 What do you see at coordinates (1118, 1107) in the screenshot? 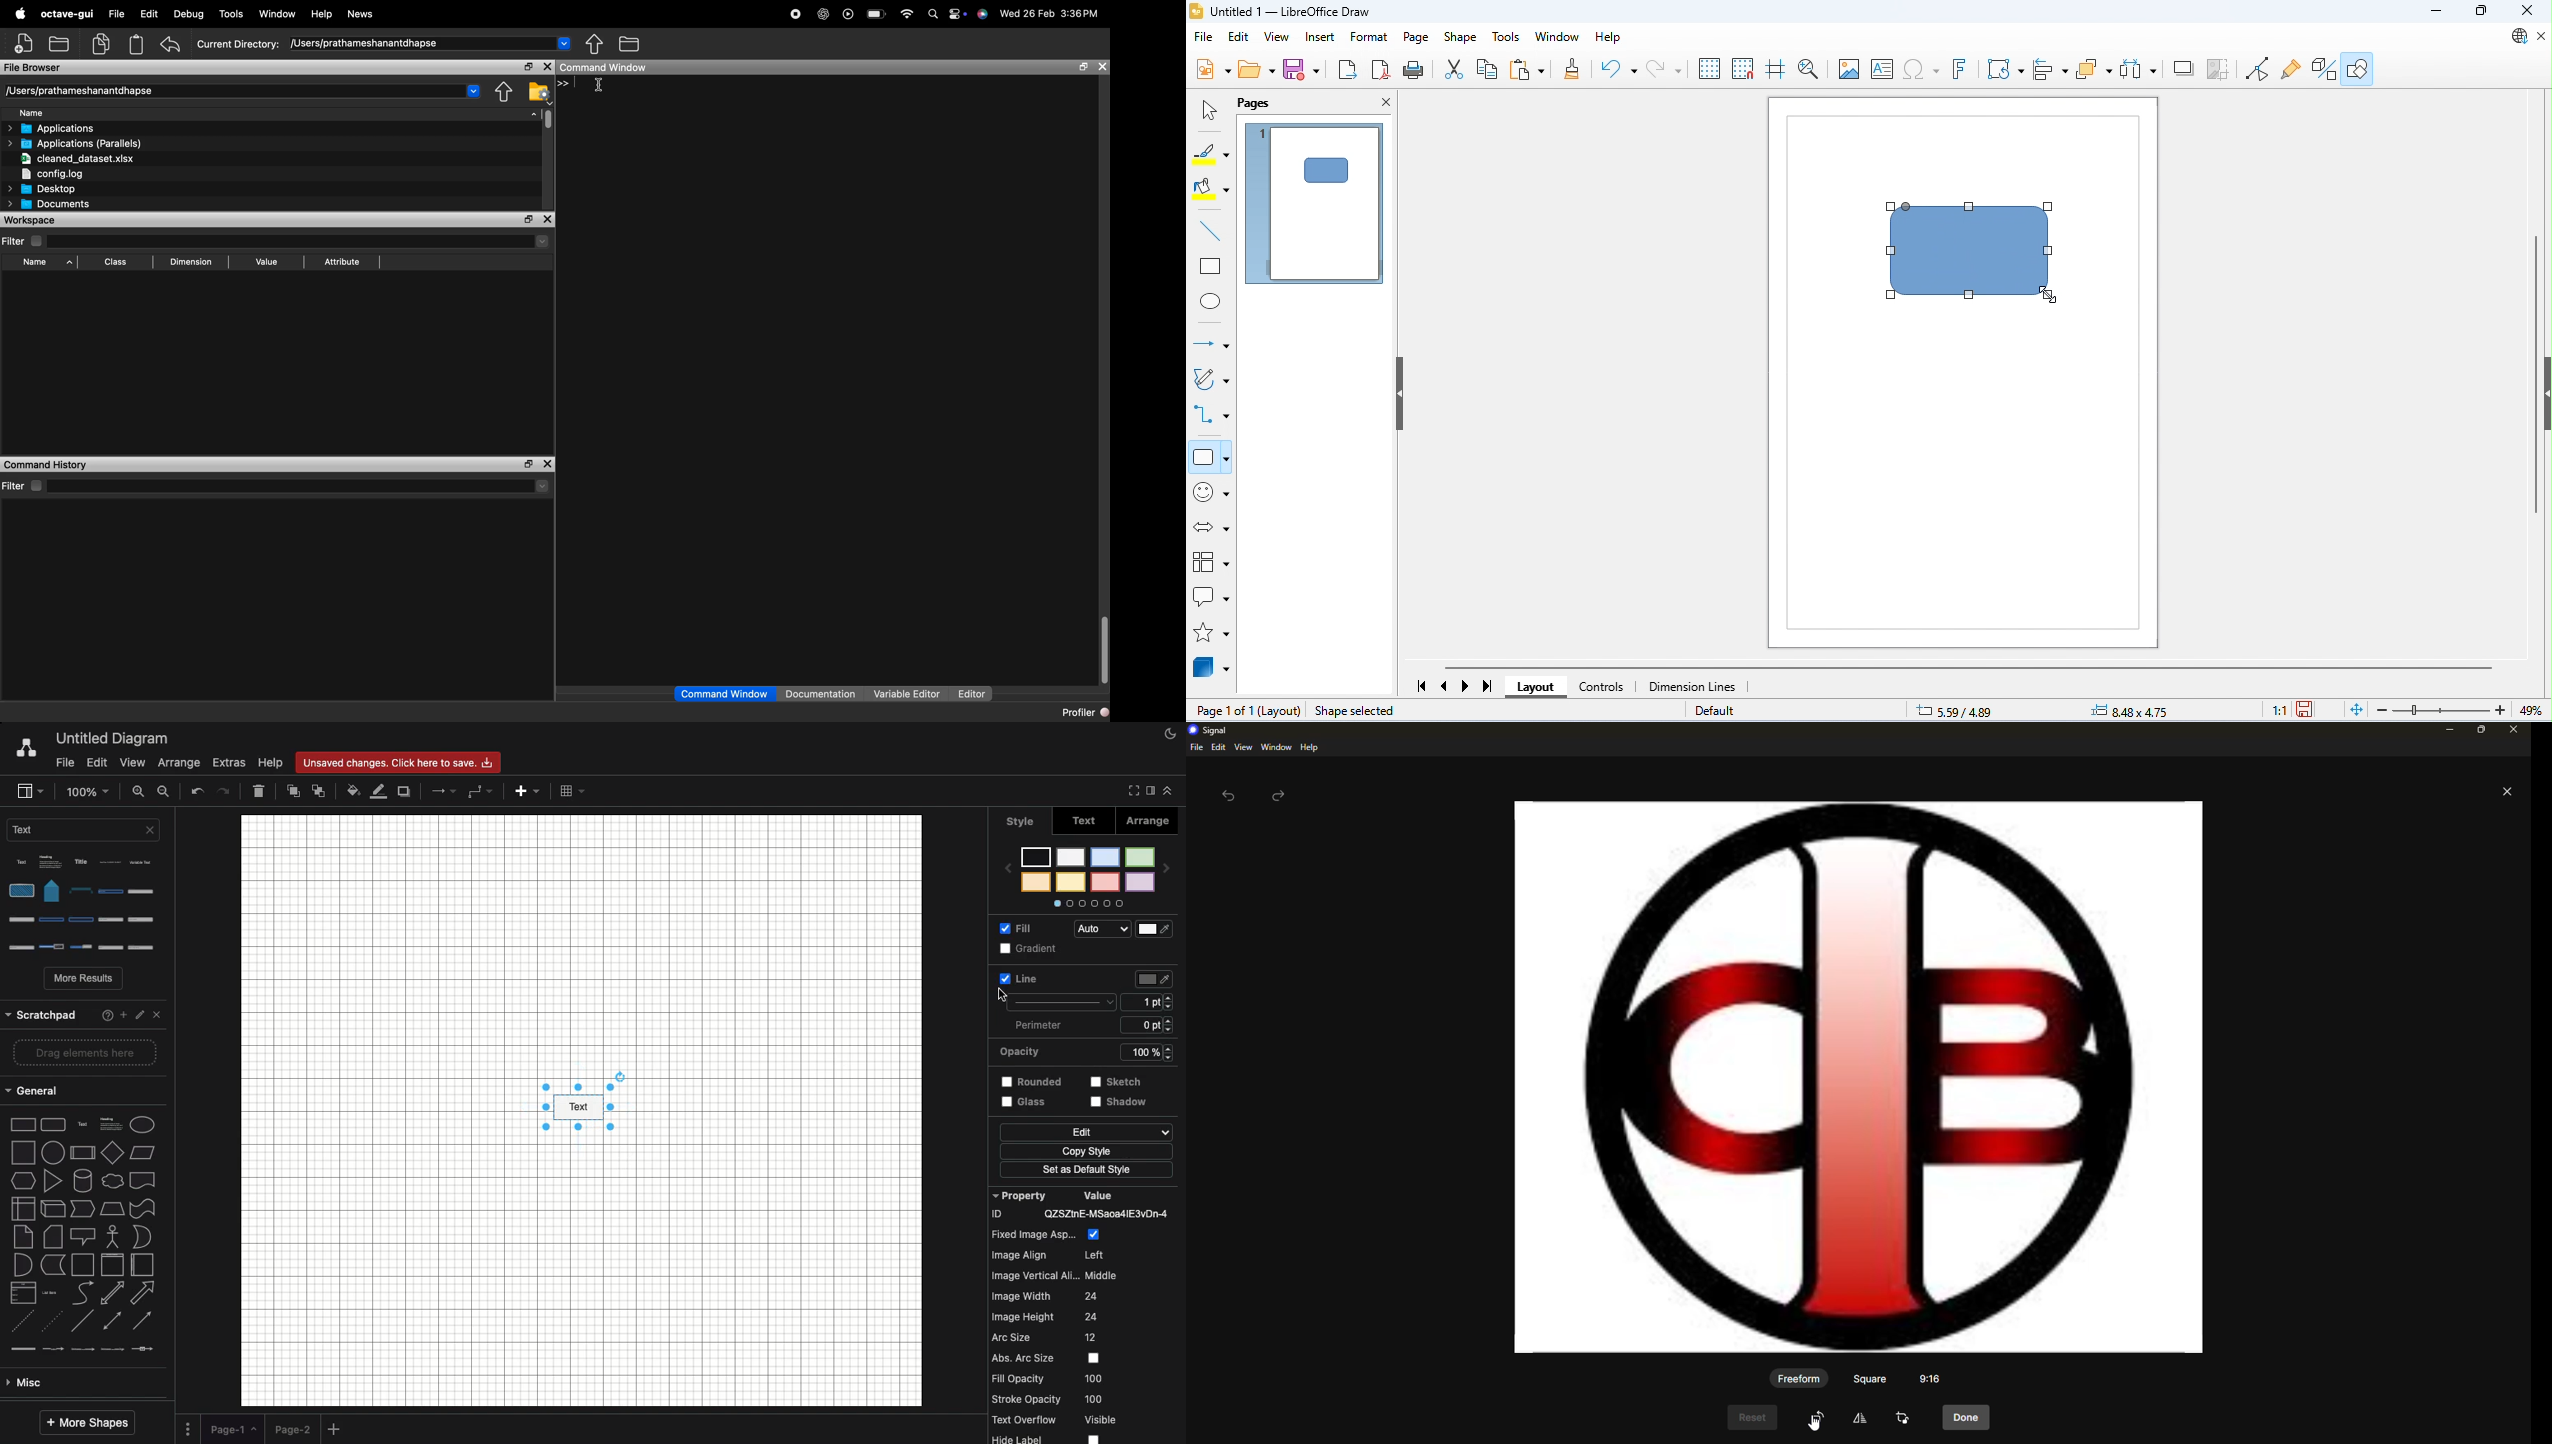
I see `shadow` at bounding box center [1118, 1107].